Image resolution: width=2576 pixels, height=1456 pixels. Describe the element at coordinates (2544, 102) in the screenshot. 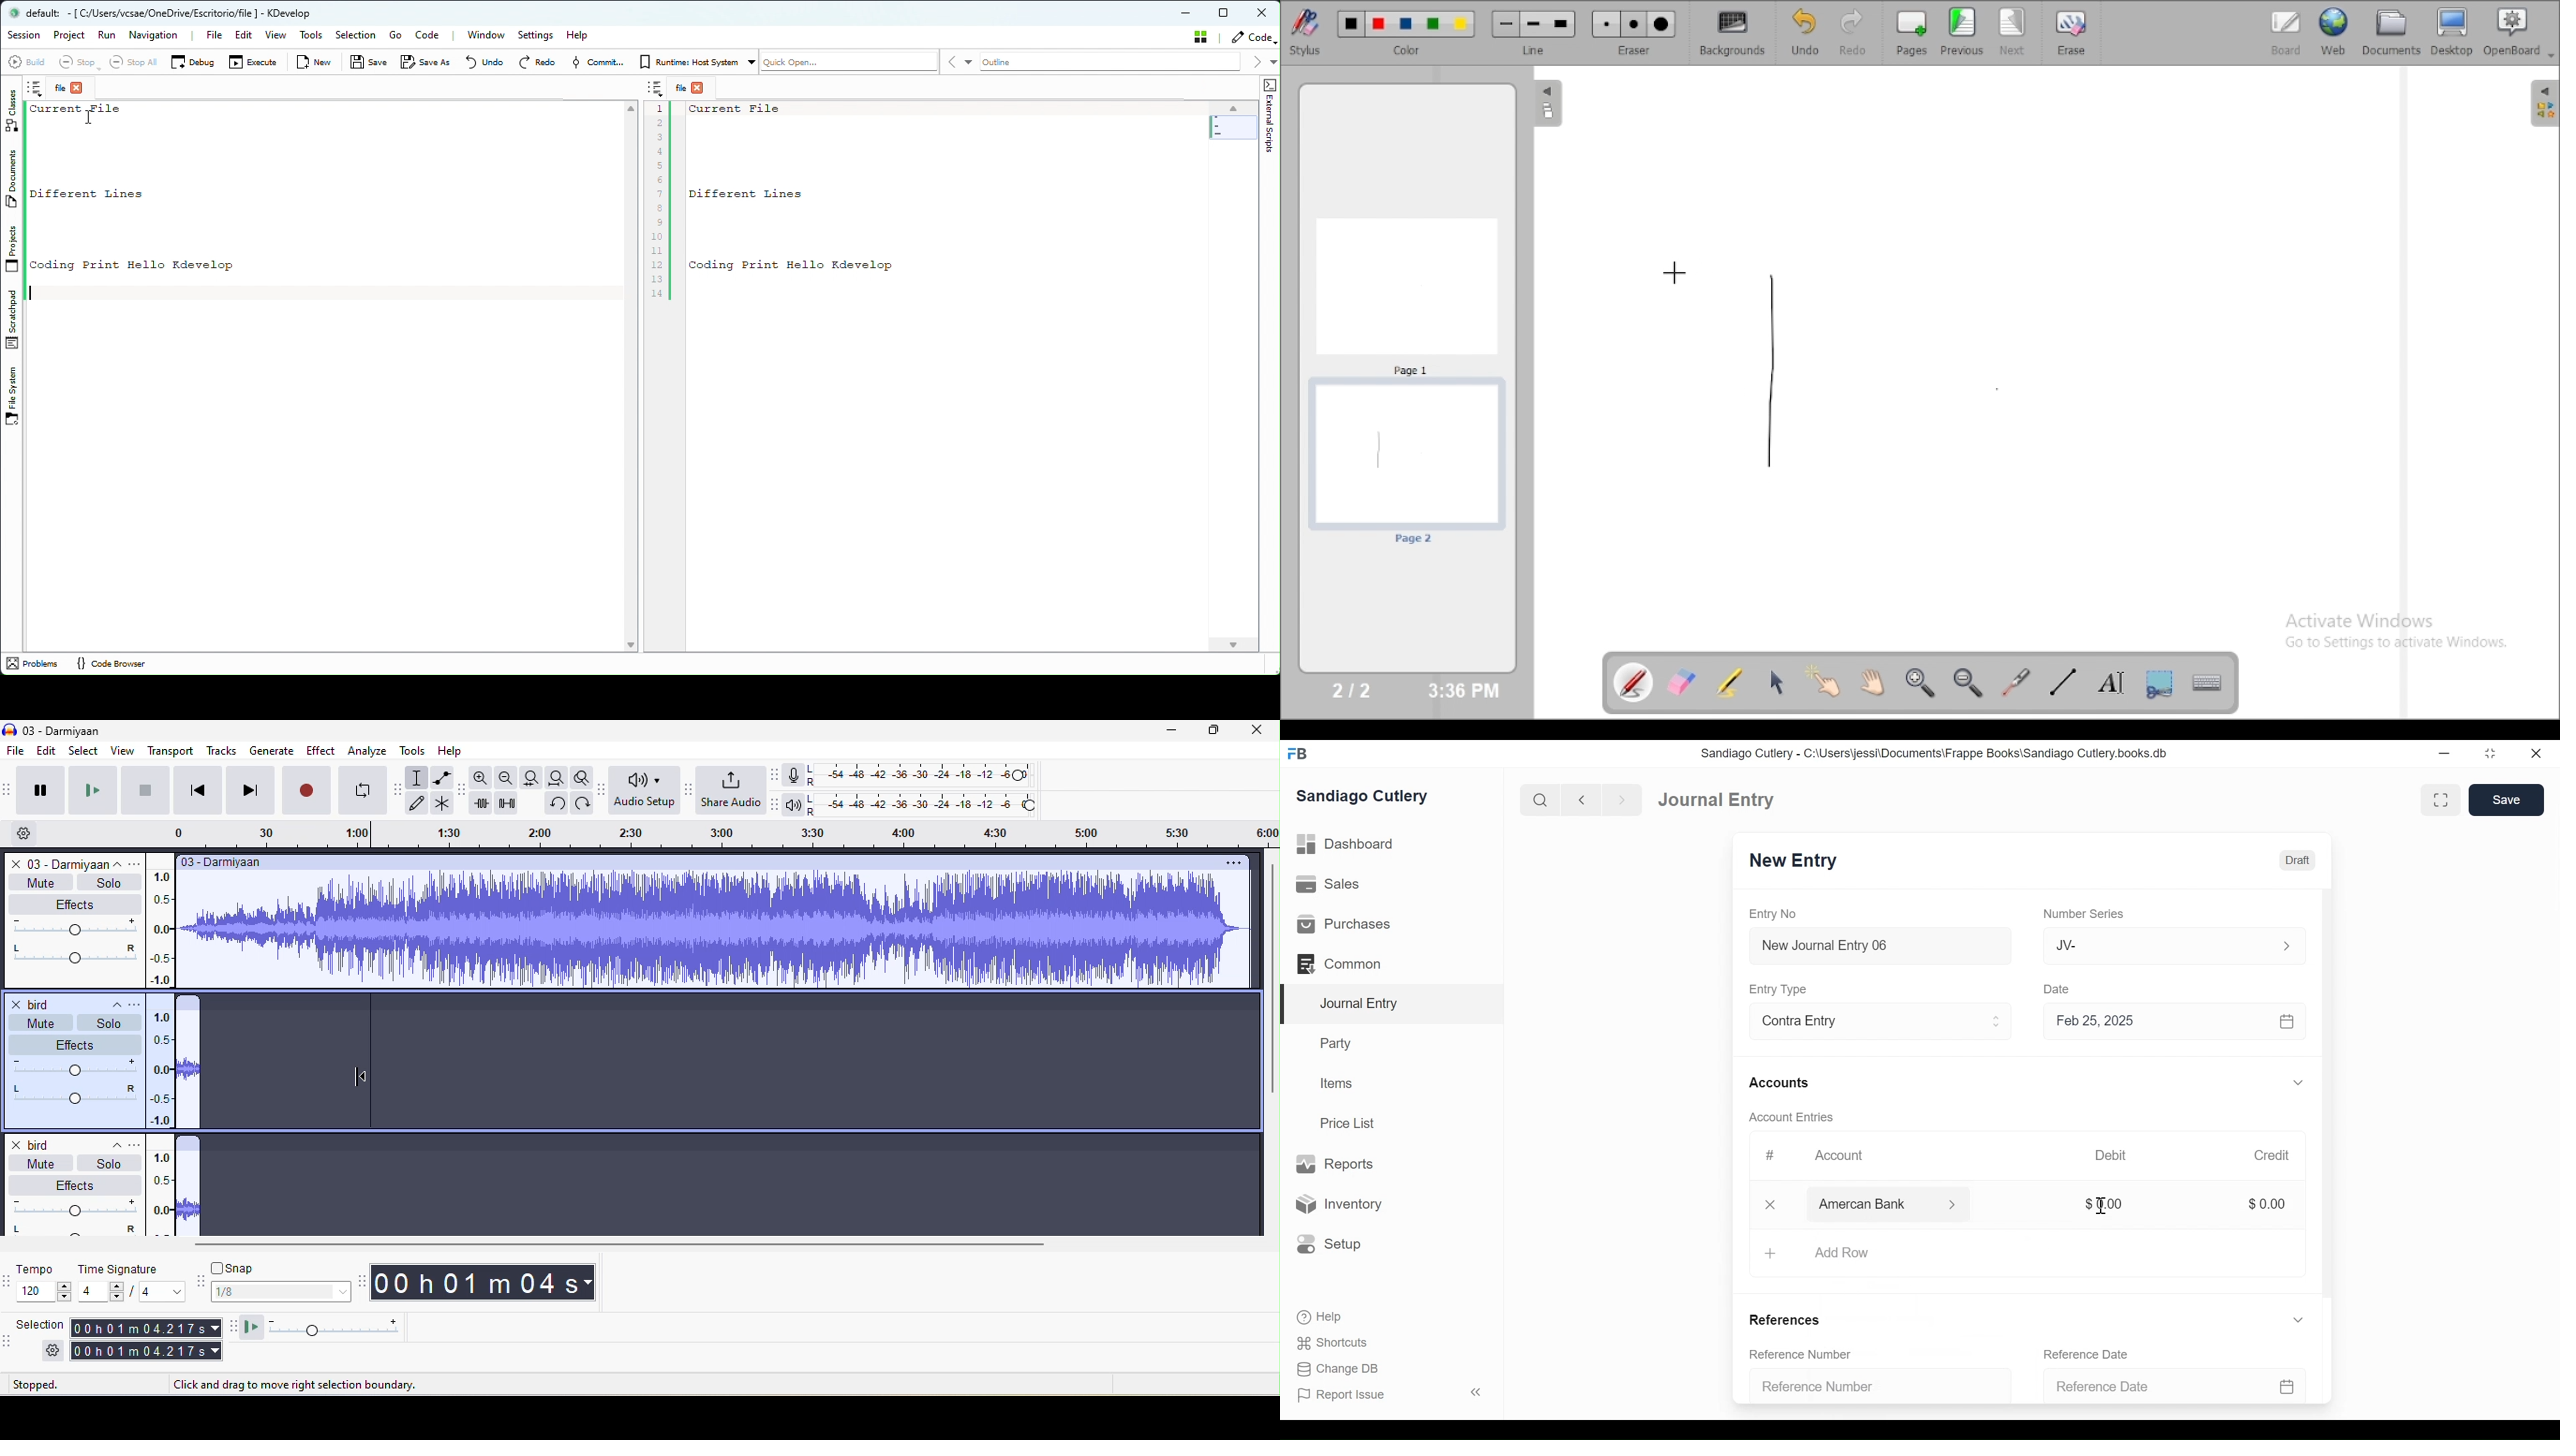

I see `The library` at that location.